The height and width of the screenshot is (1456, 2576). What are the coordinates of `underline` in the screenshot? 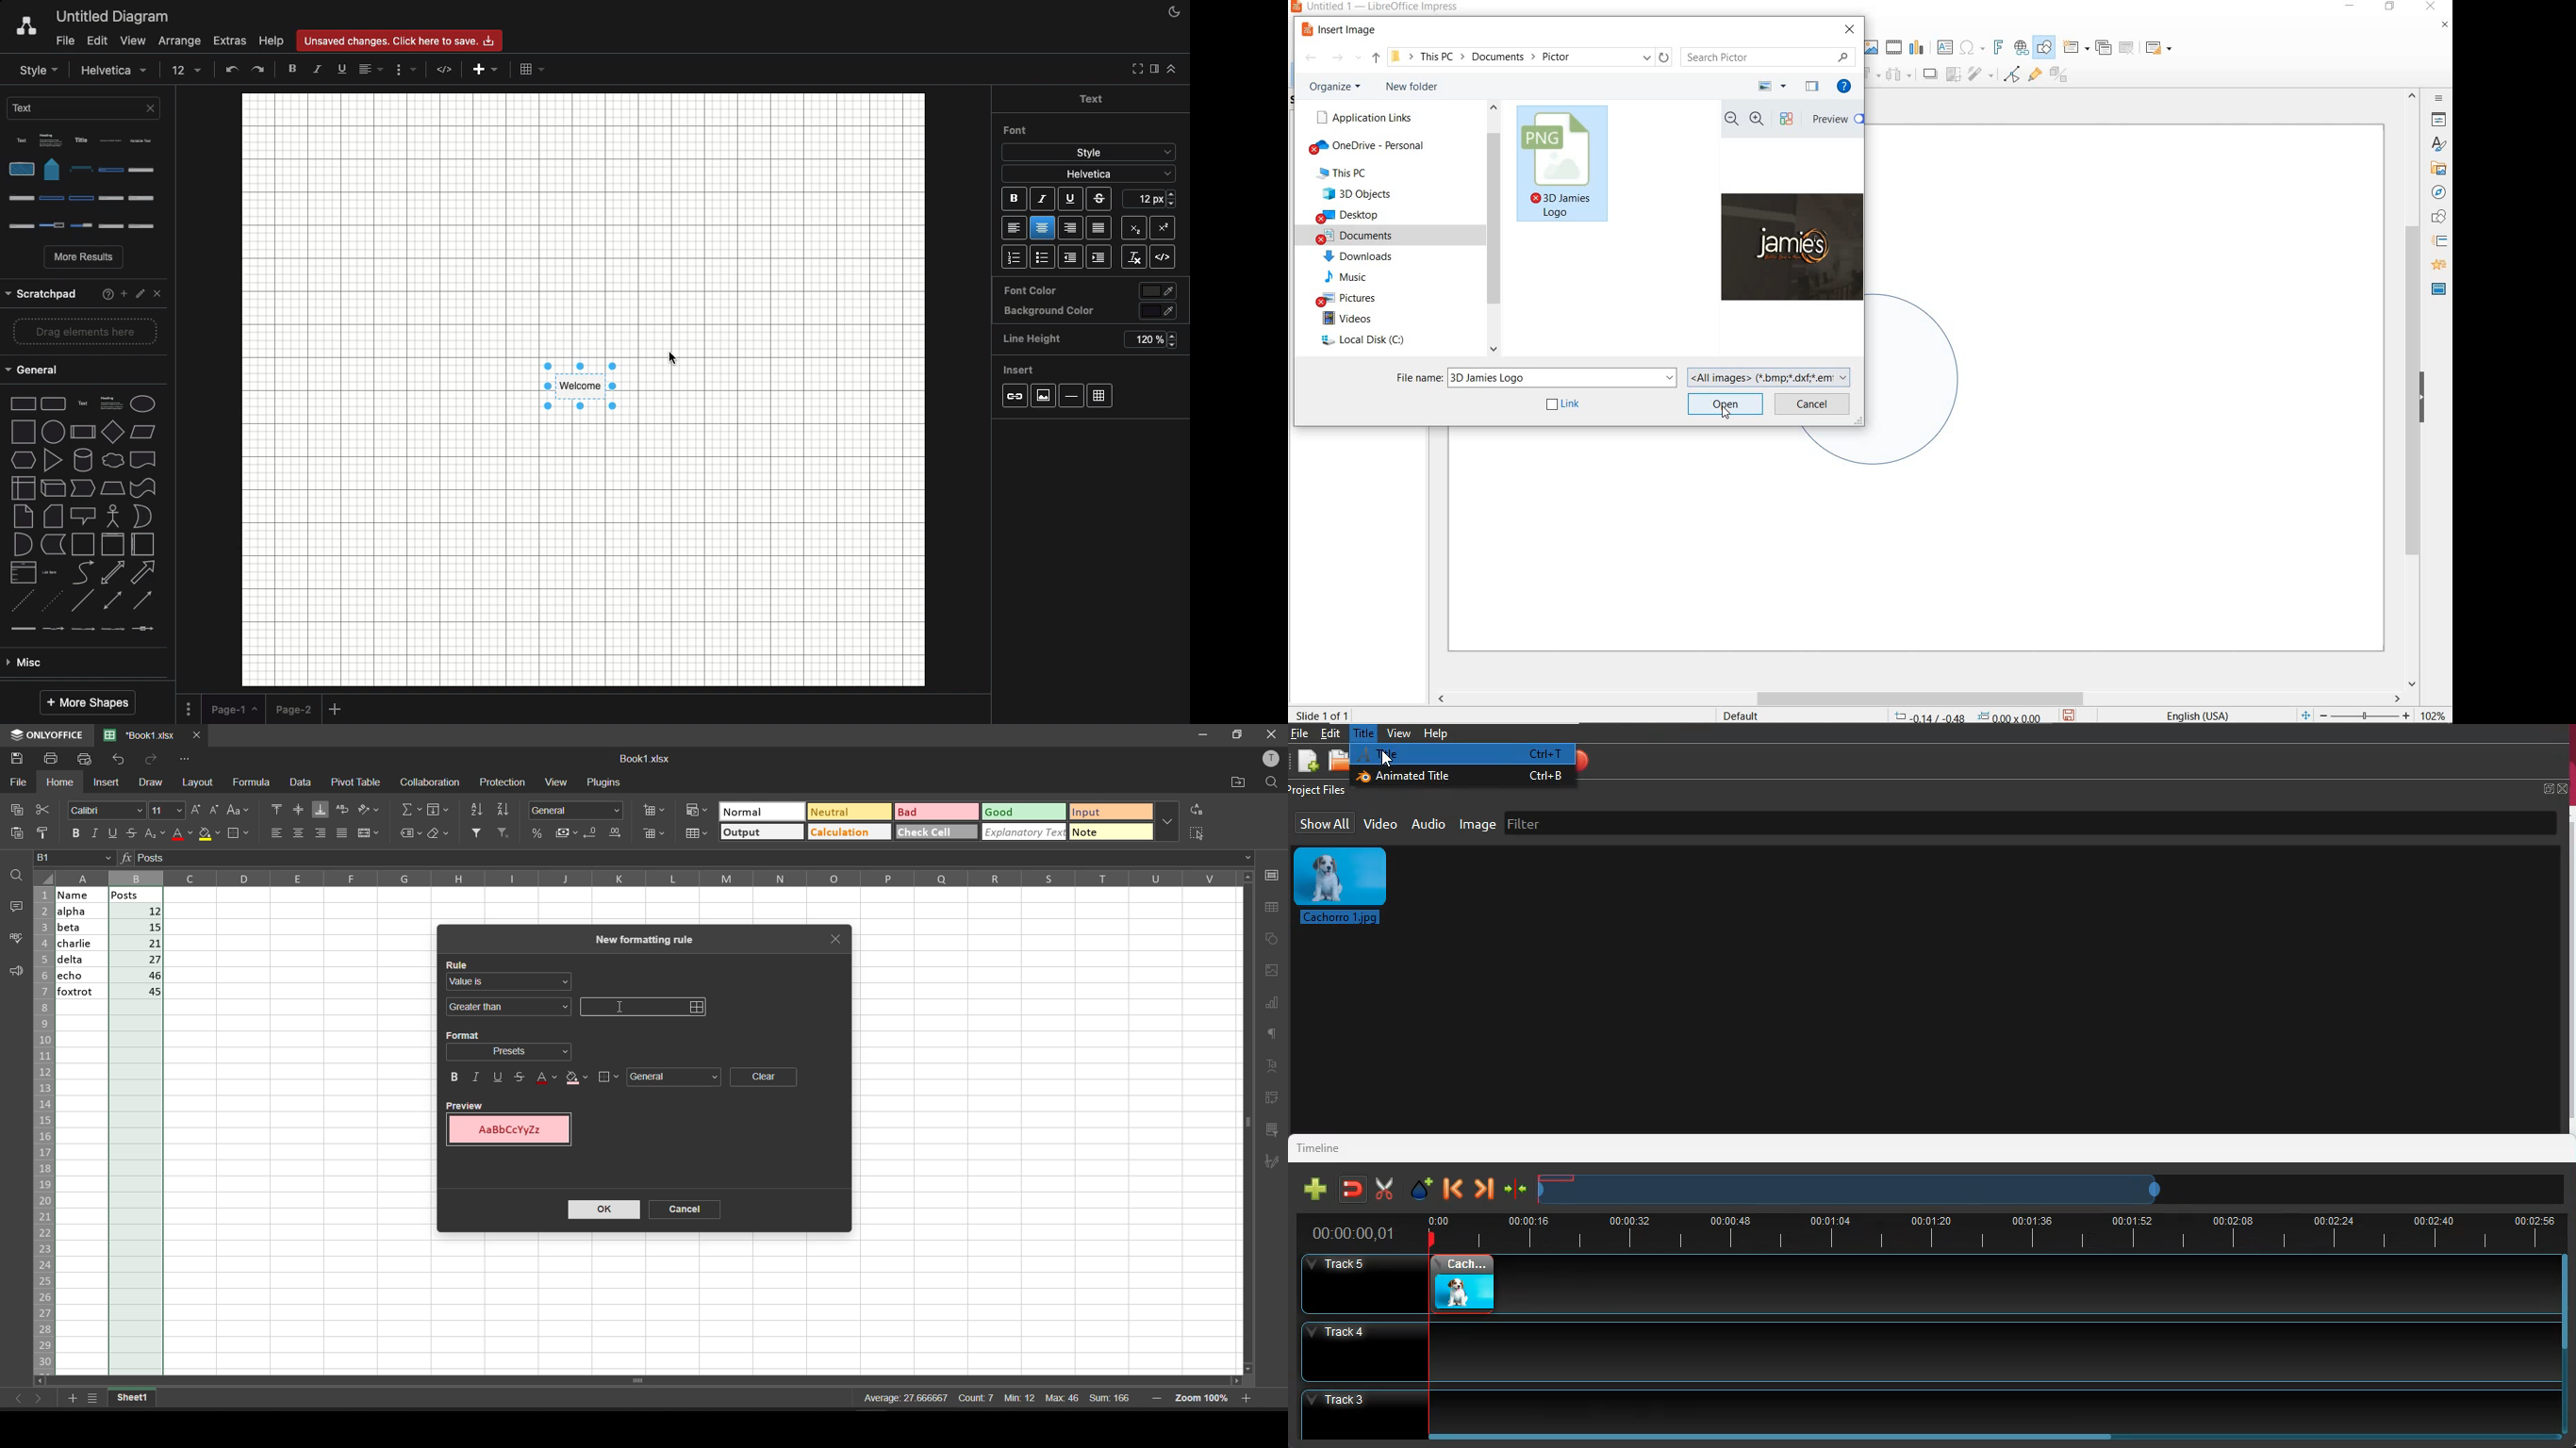 It's located at (499, 1077).